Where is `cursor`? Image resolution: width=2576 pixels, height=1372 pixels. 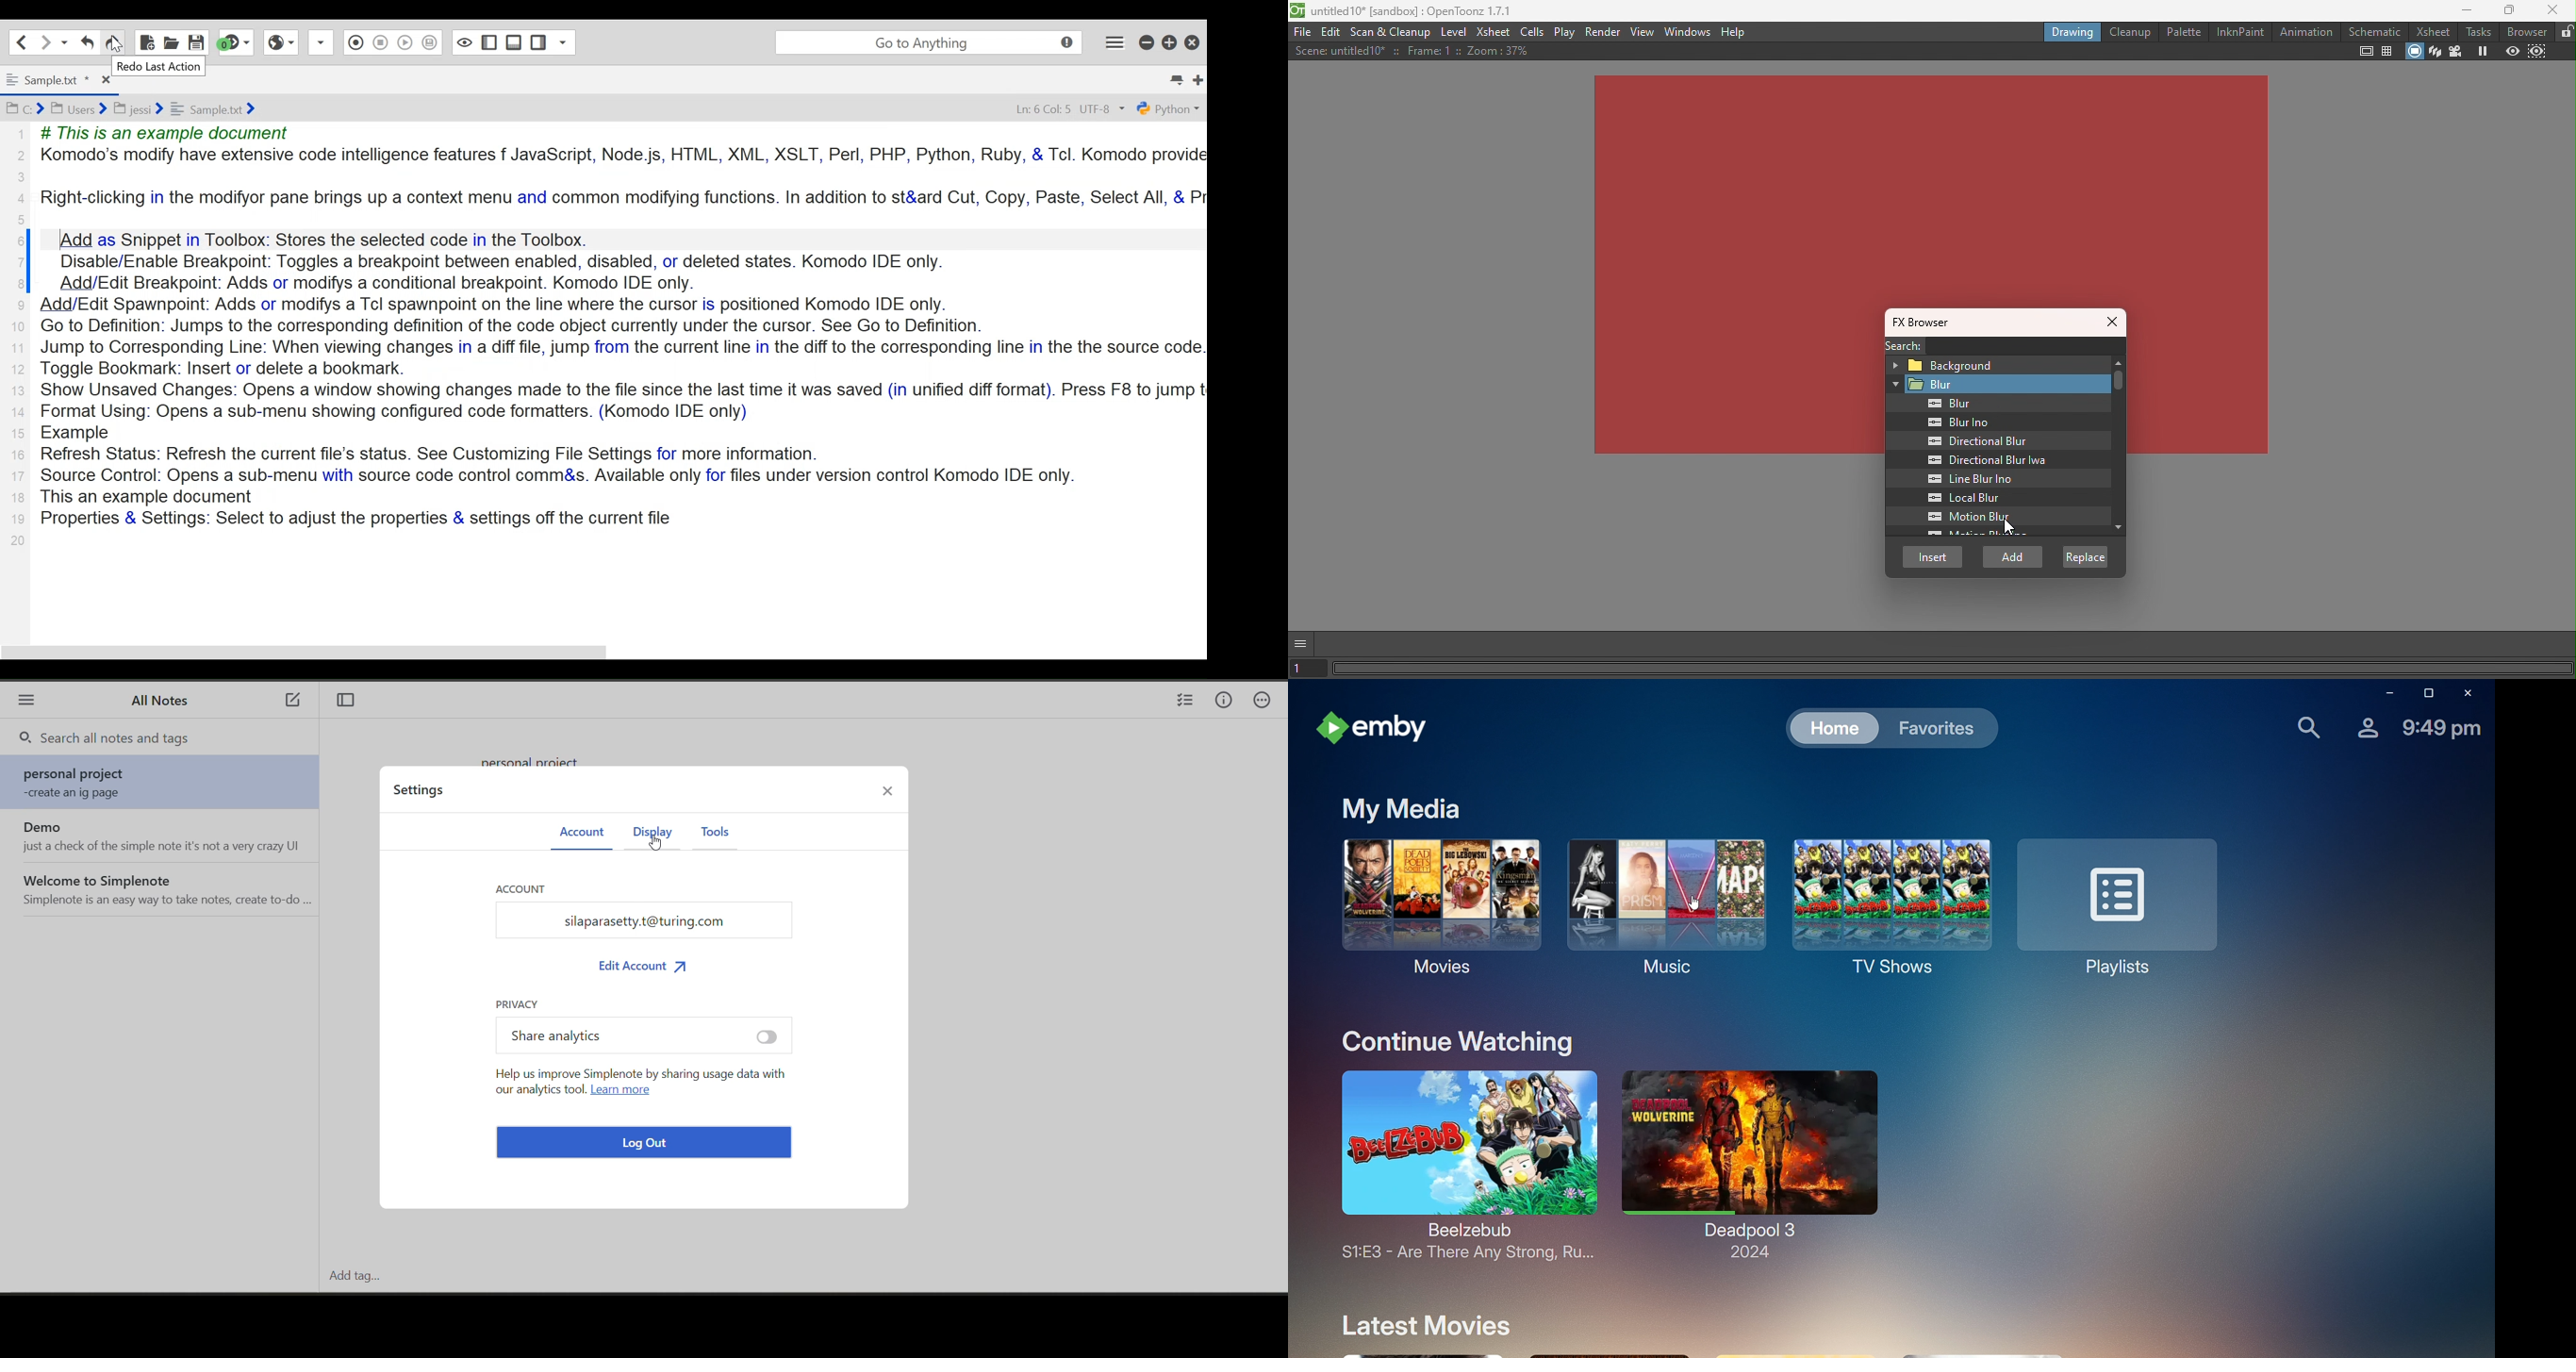
cursor is located at coordinates (657, 844).